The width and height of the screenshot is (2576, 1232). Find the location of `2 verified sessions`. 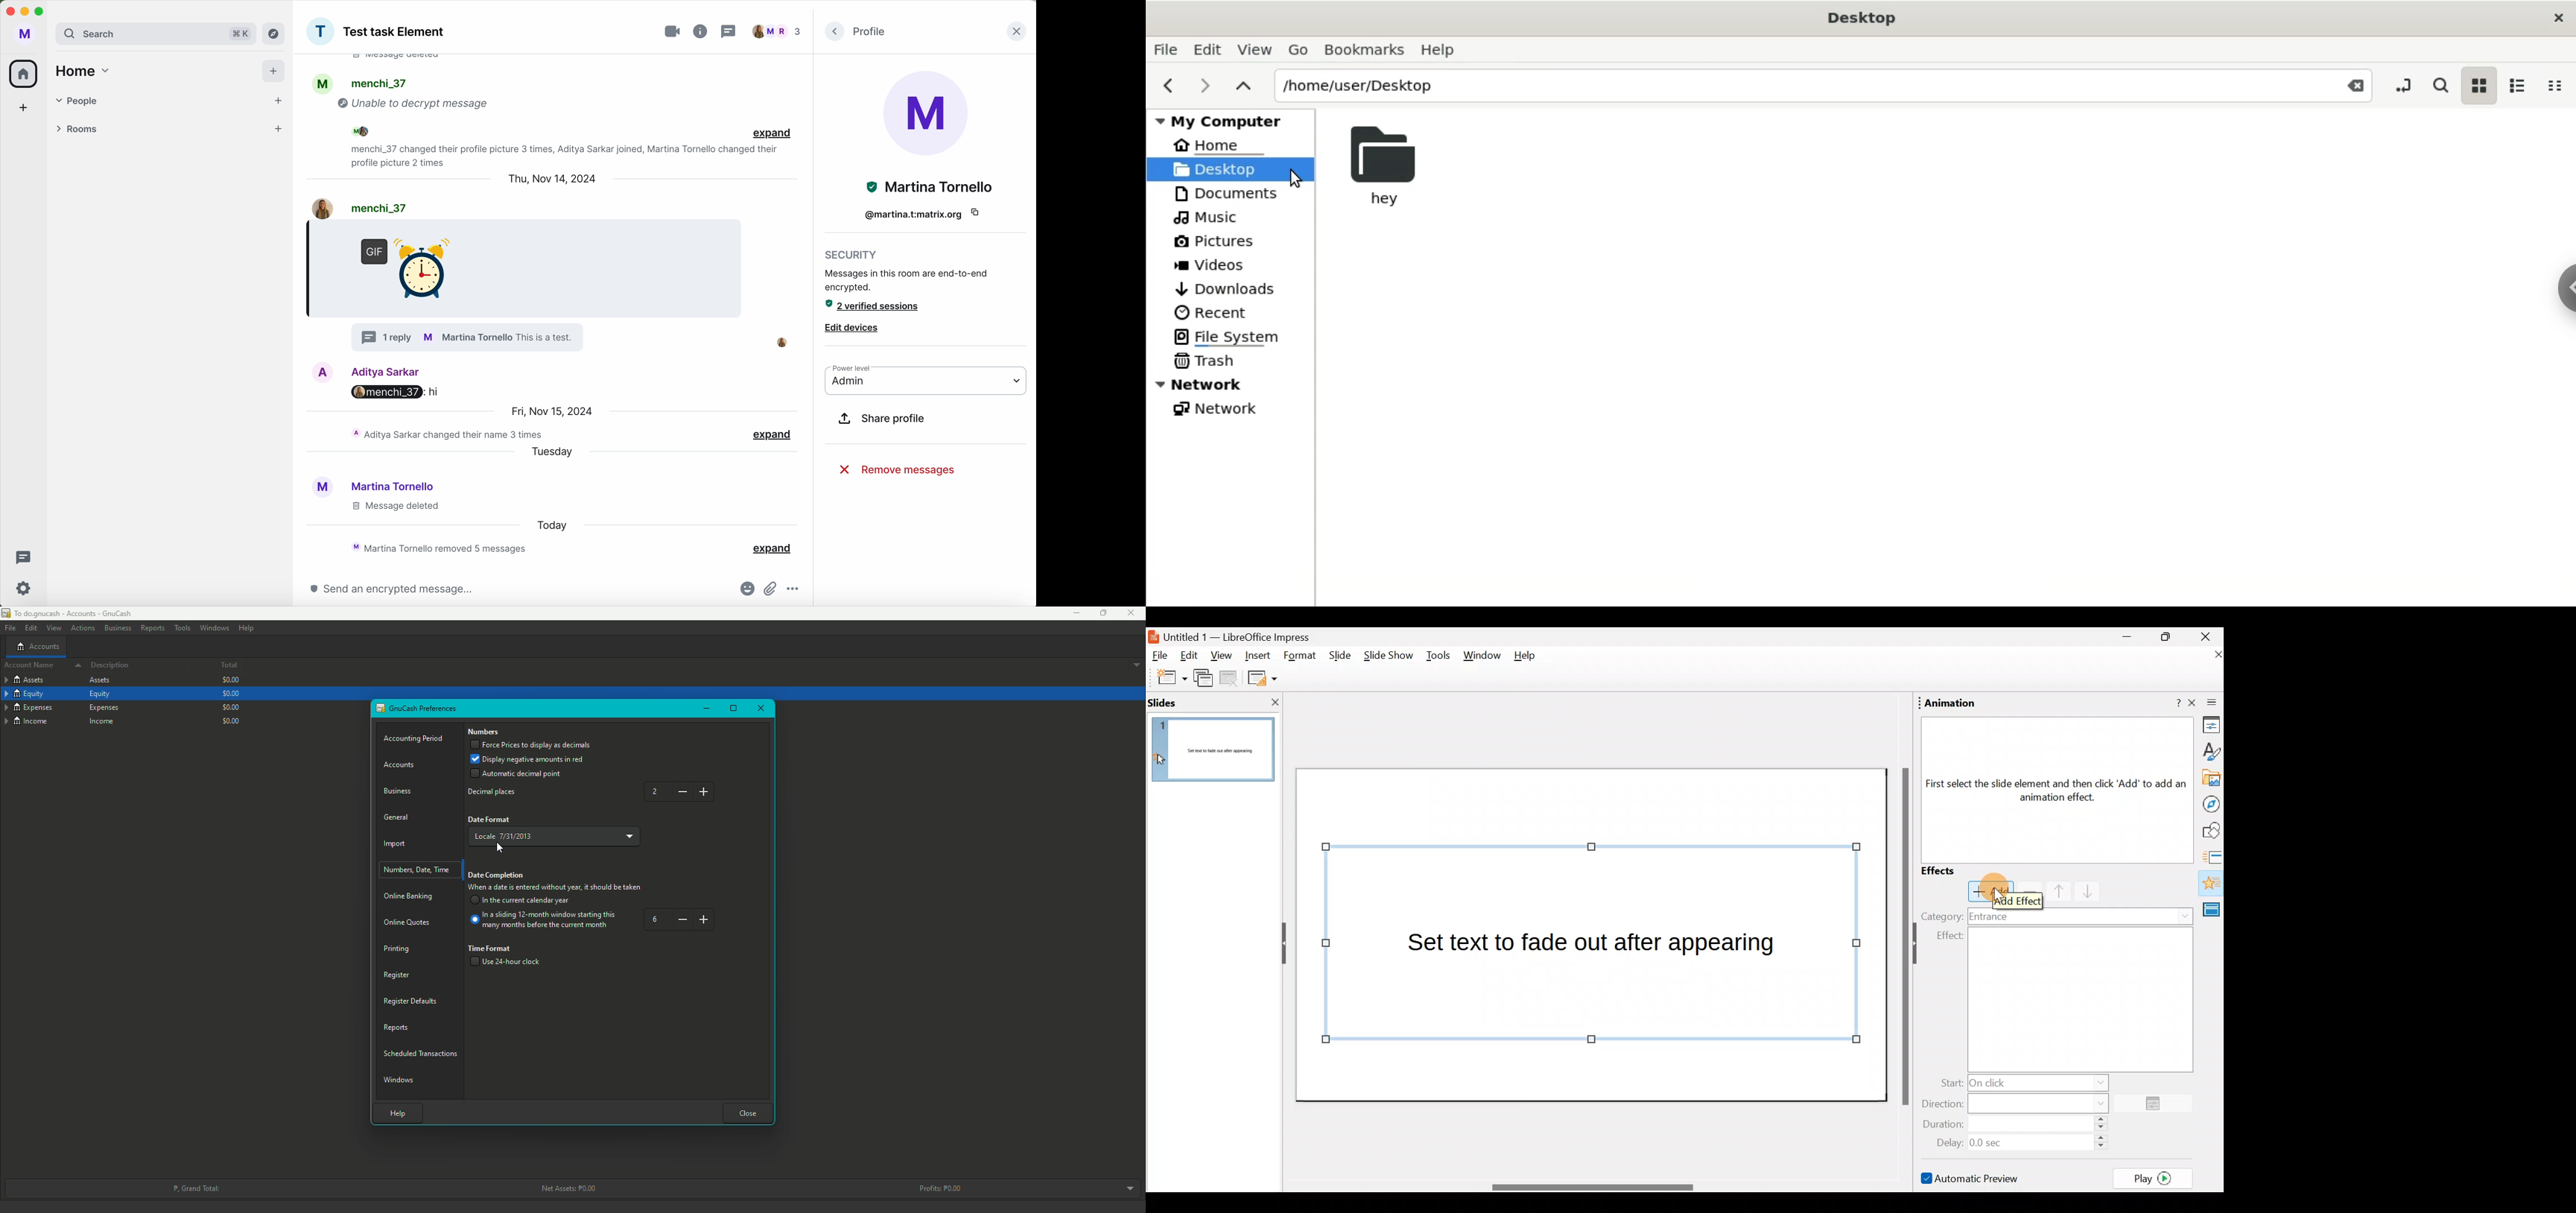

2 verified sessions is located at coordinates (878, 306).